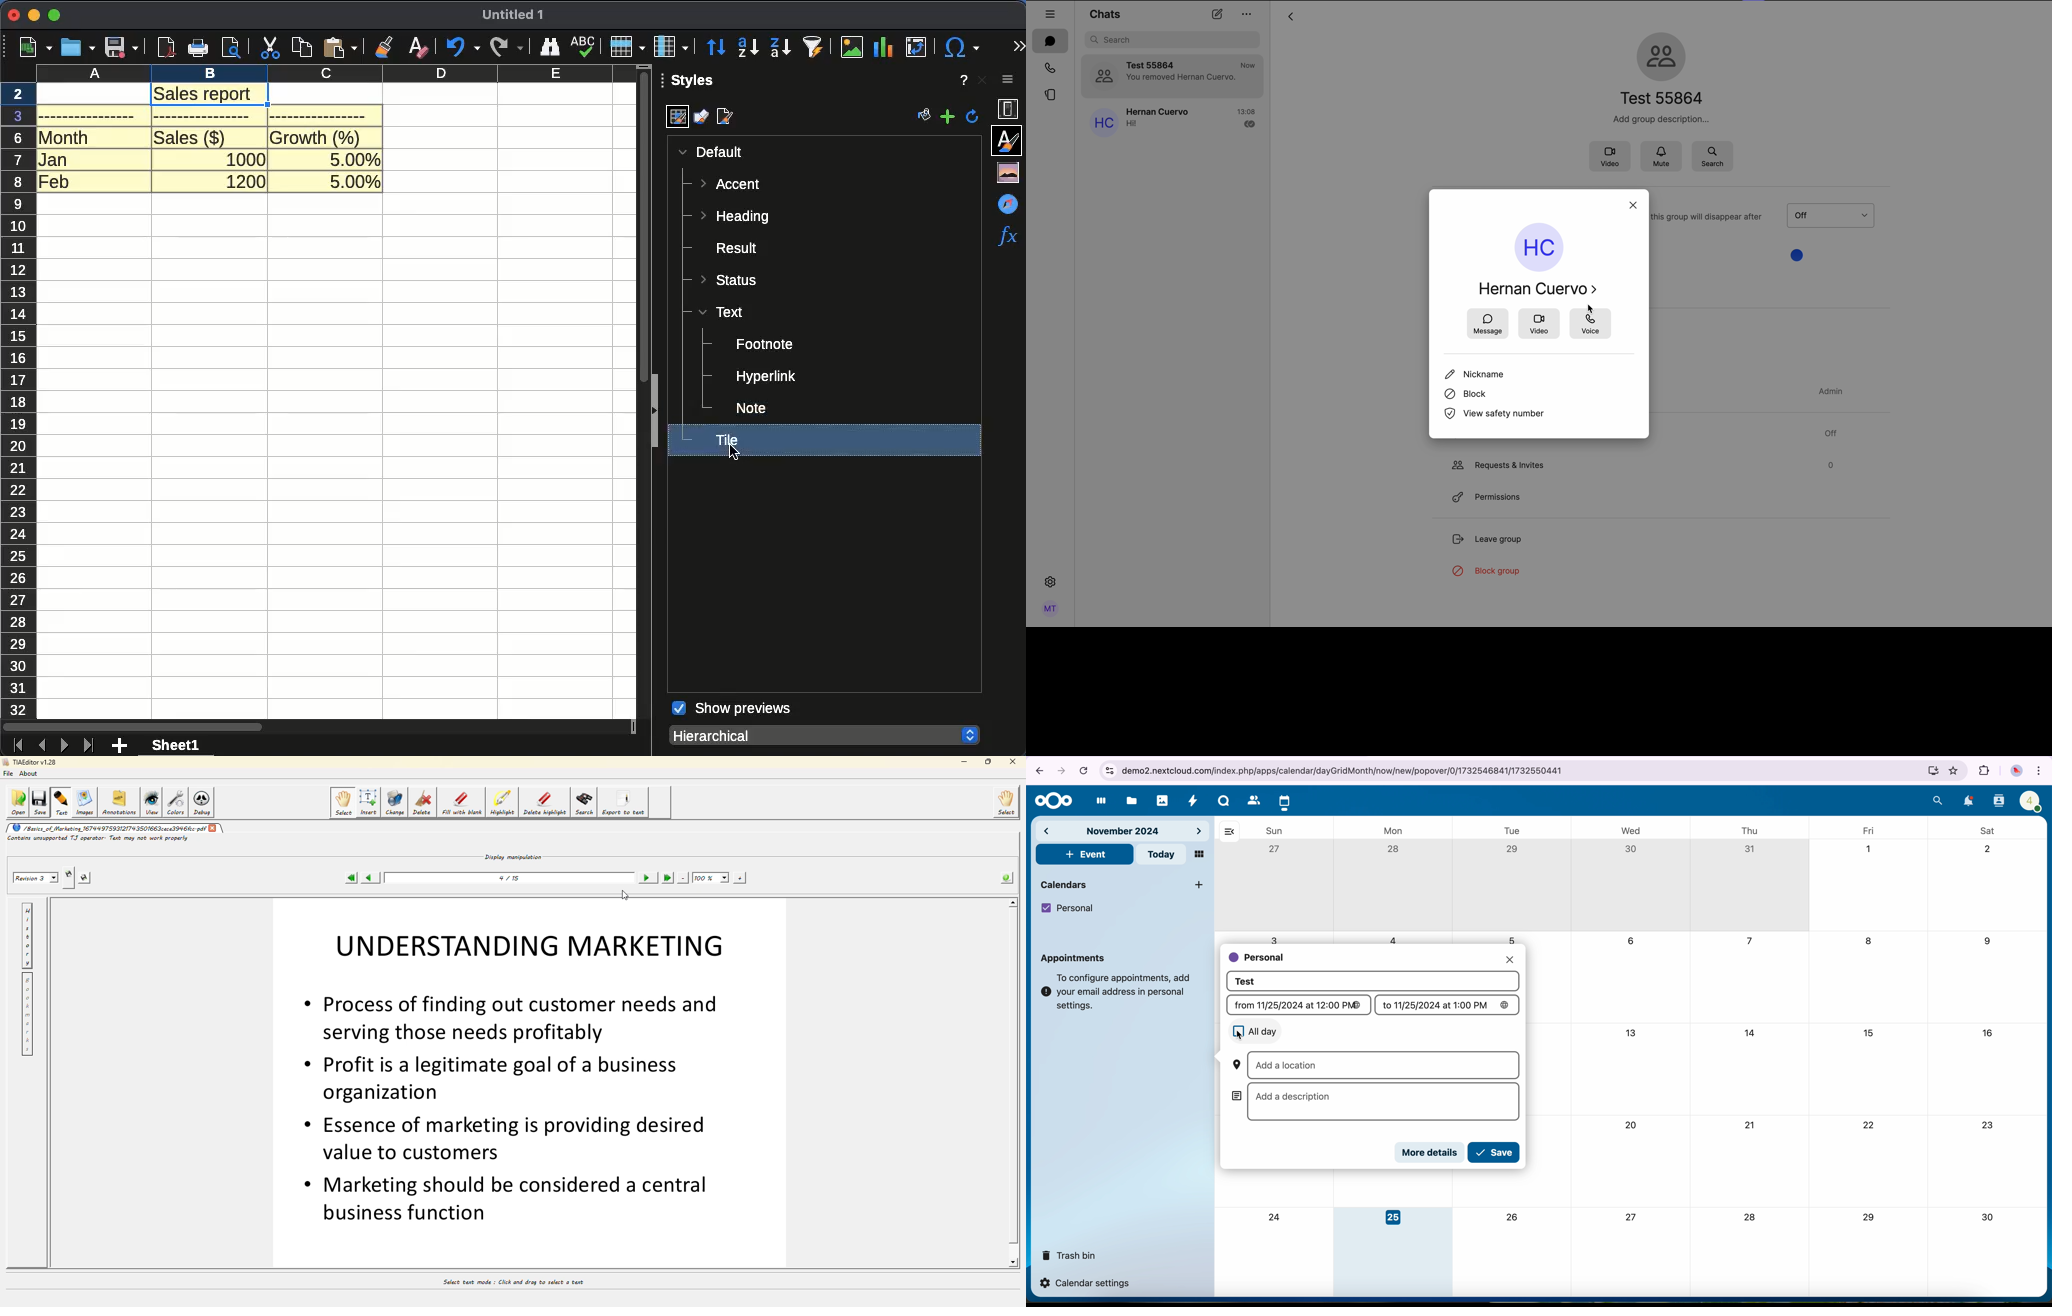  What do you see at coordinates (1216, 15) in the screenshot?
I see `new chat` at bounding box center [1216, 15].